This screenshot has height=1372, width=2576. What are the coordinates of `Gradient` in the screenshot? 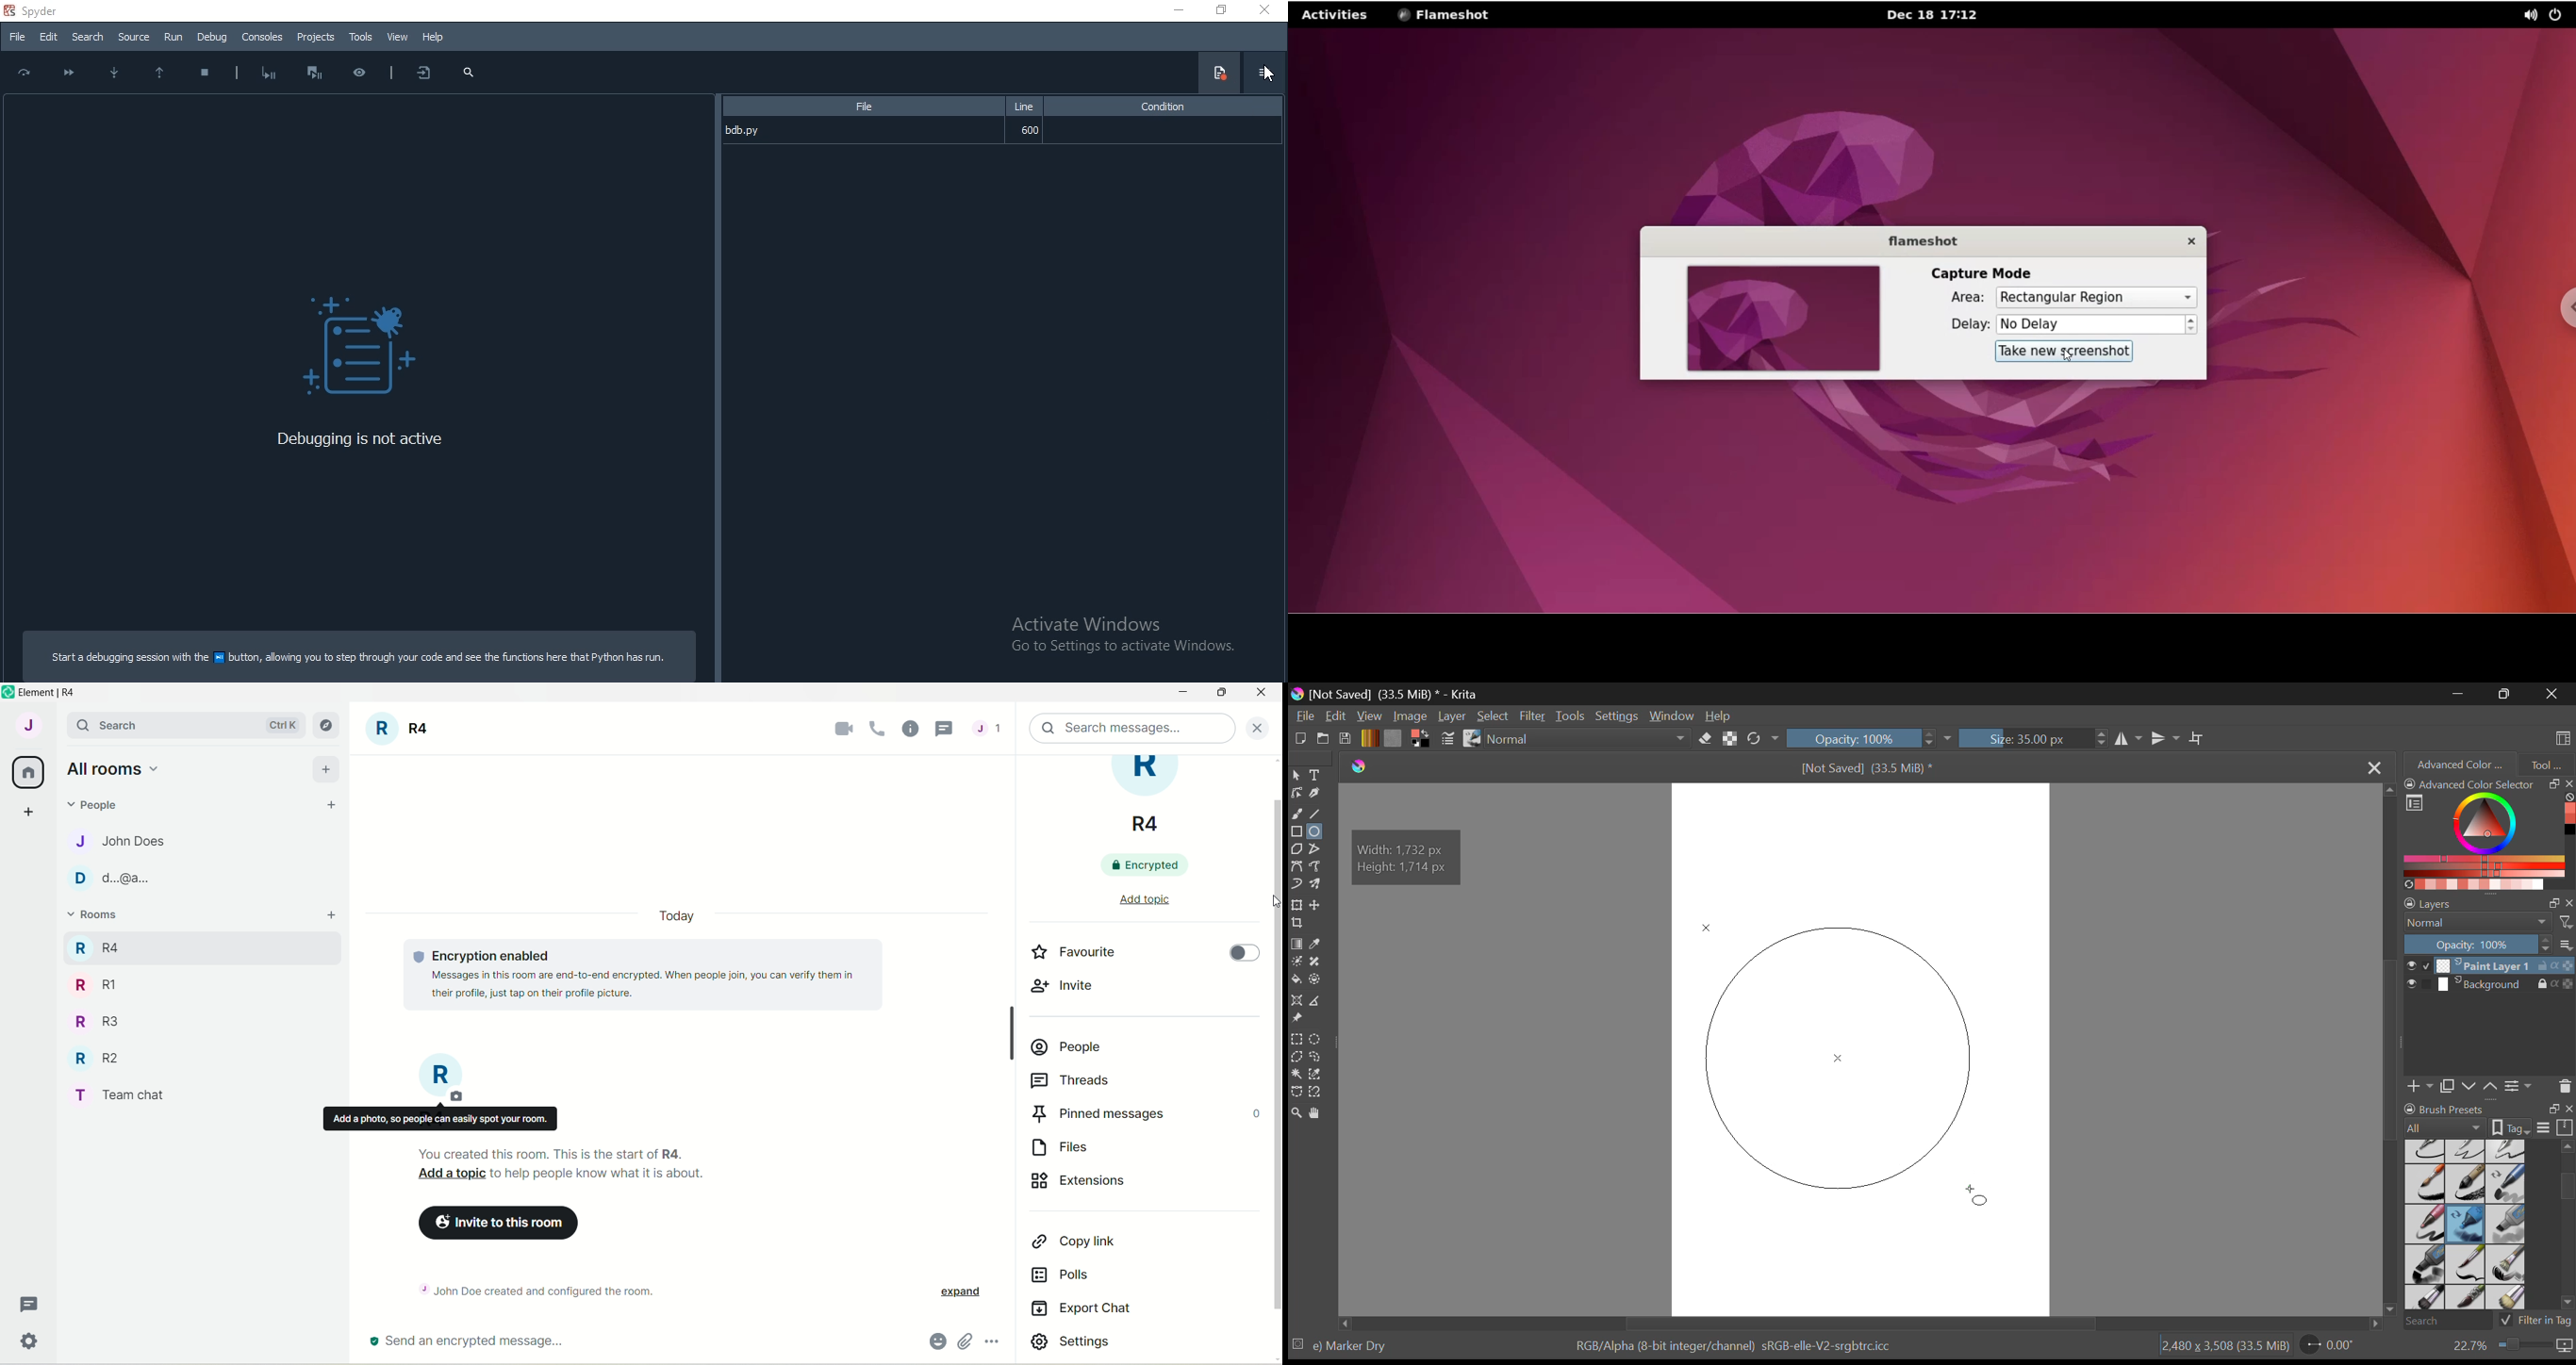 It's located at (1369, 738).